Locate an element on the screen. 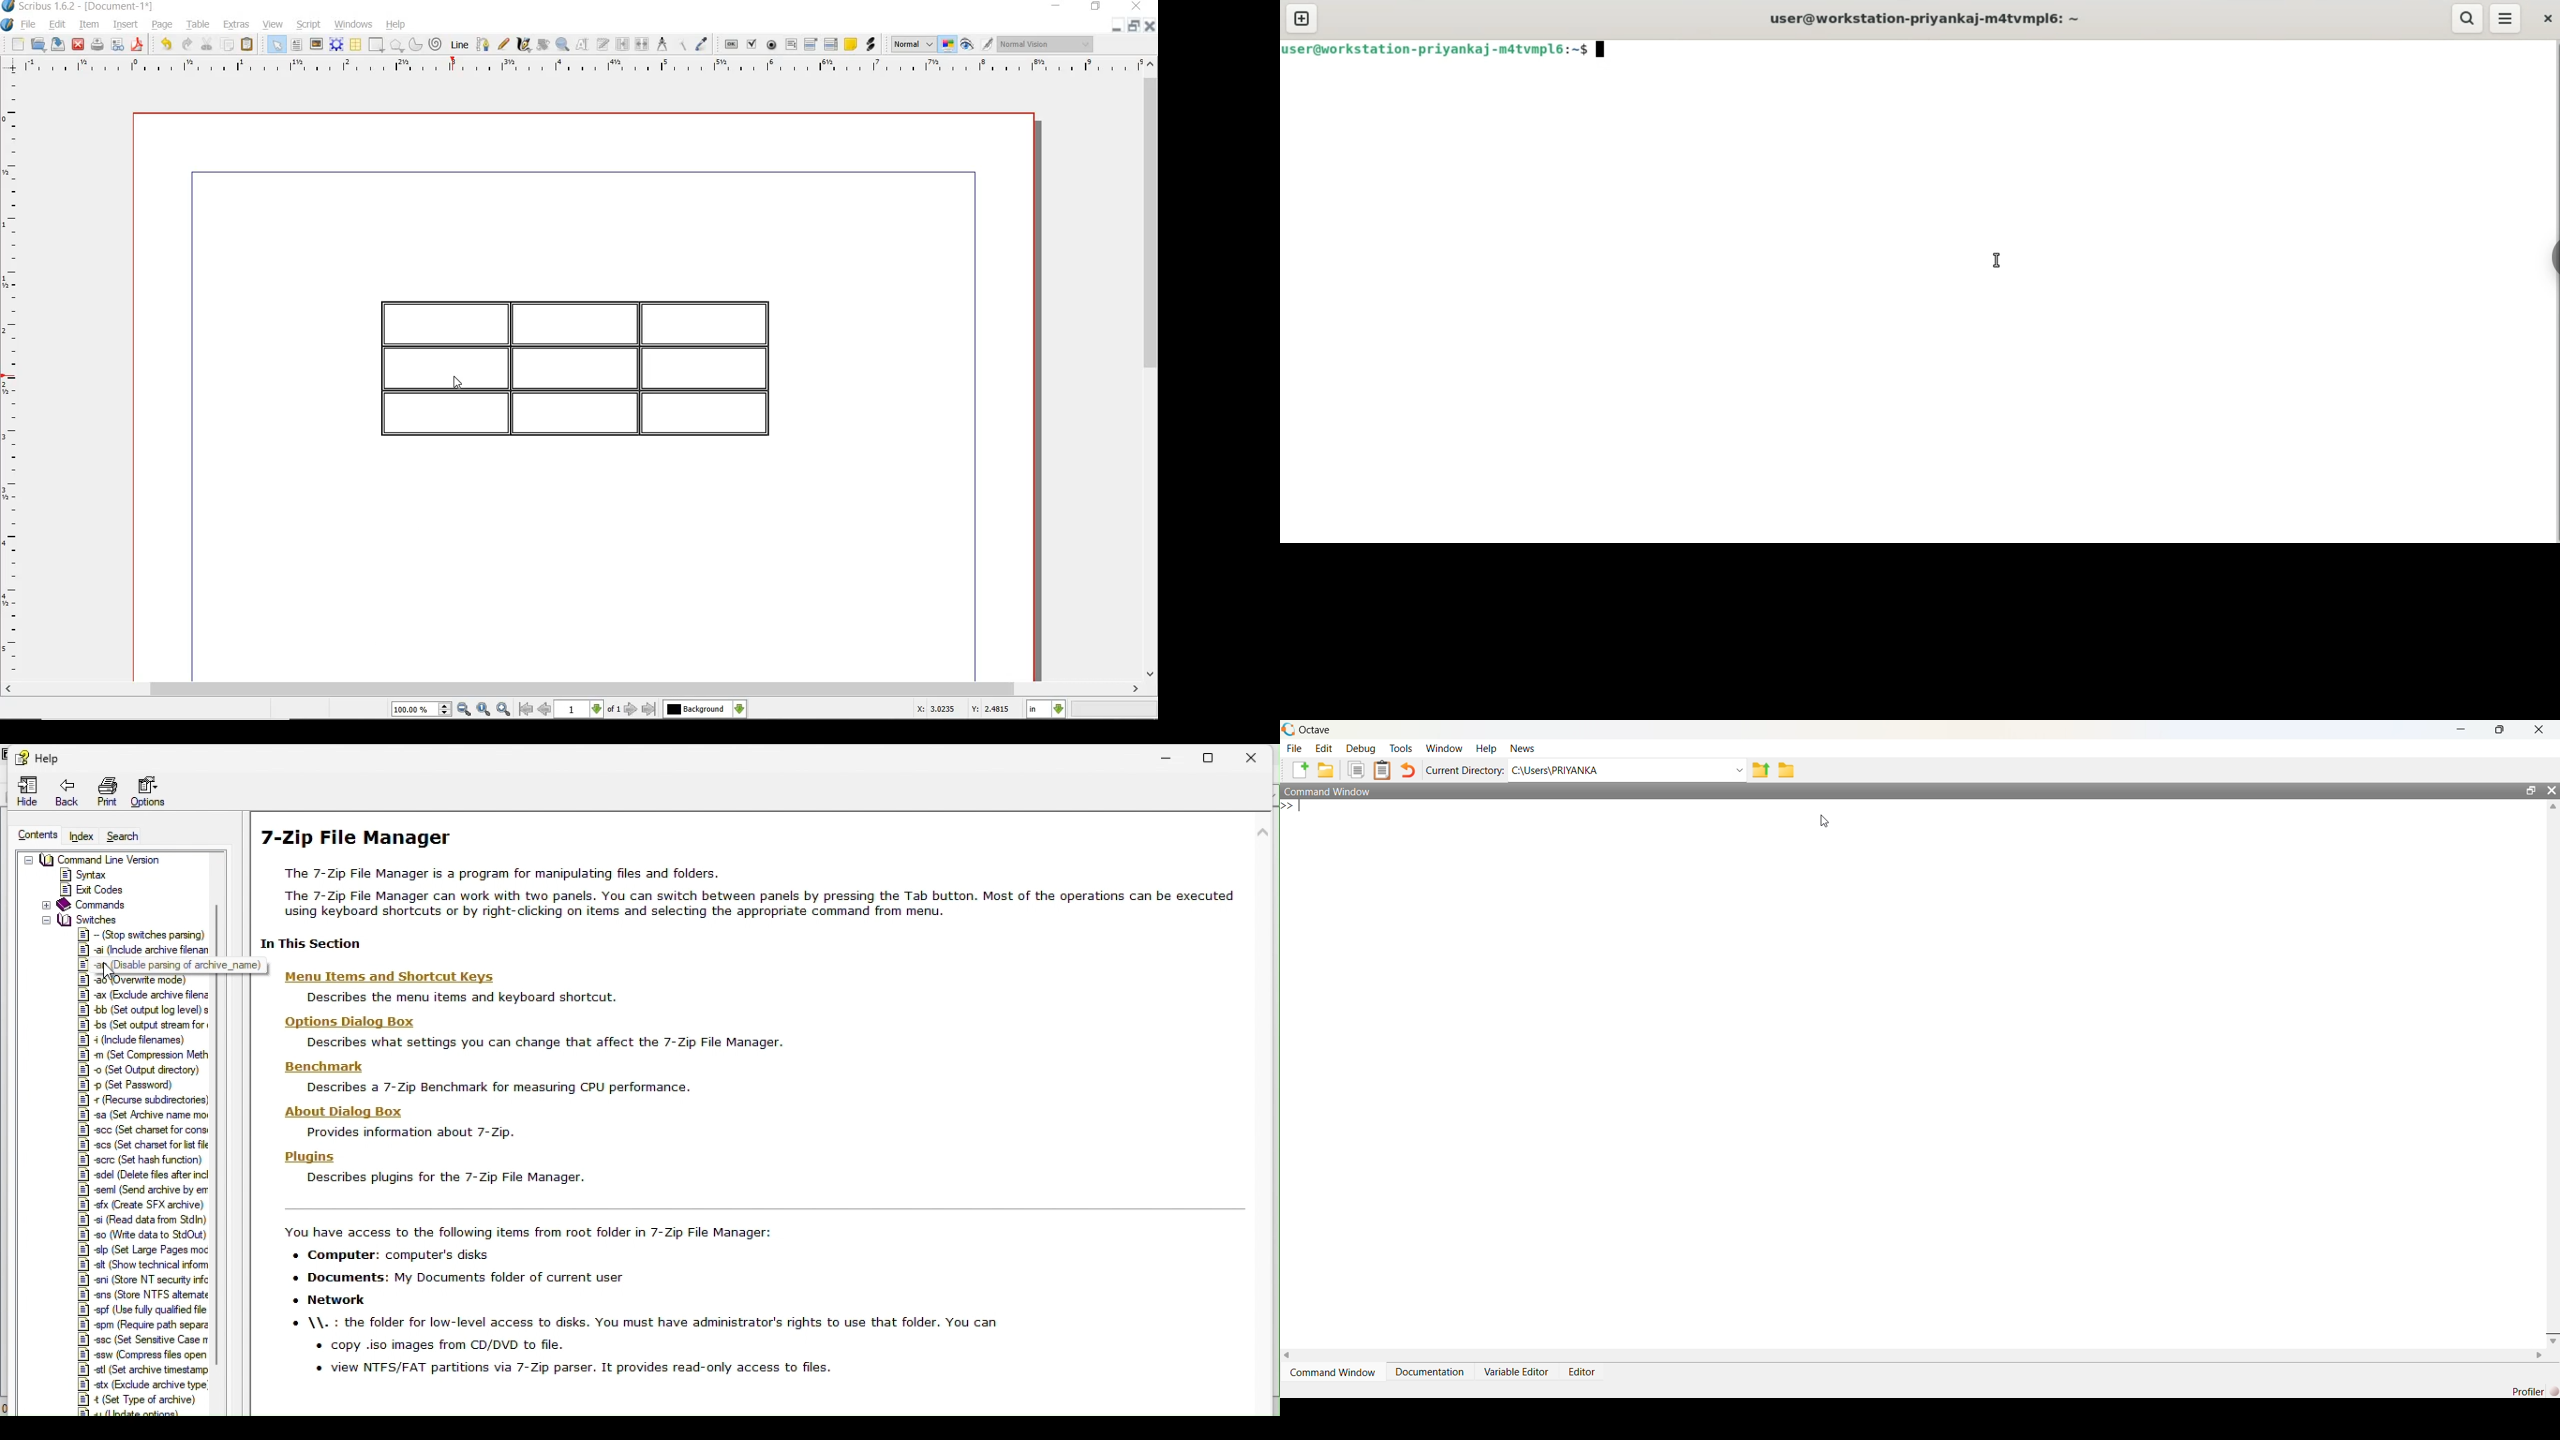 Image resolution: width=2576 pixels, height=1456 pixels. zoom in and out is located at coordinates (563, 45).